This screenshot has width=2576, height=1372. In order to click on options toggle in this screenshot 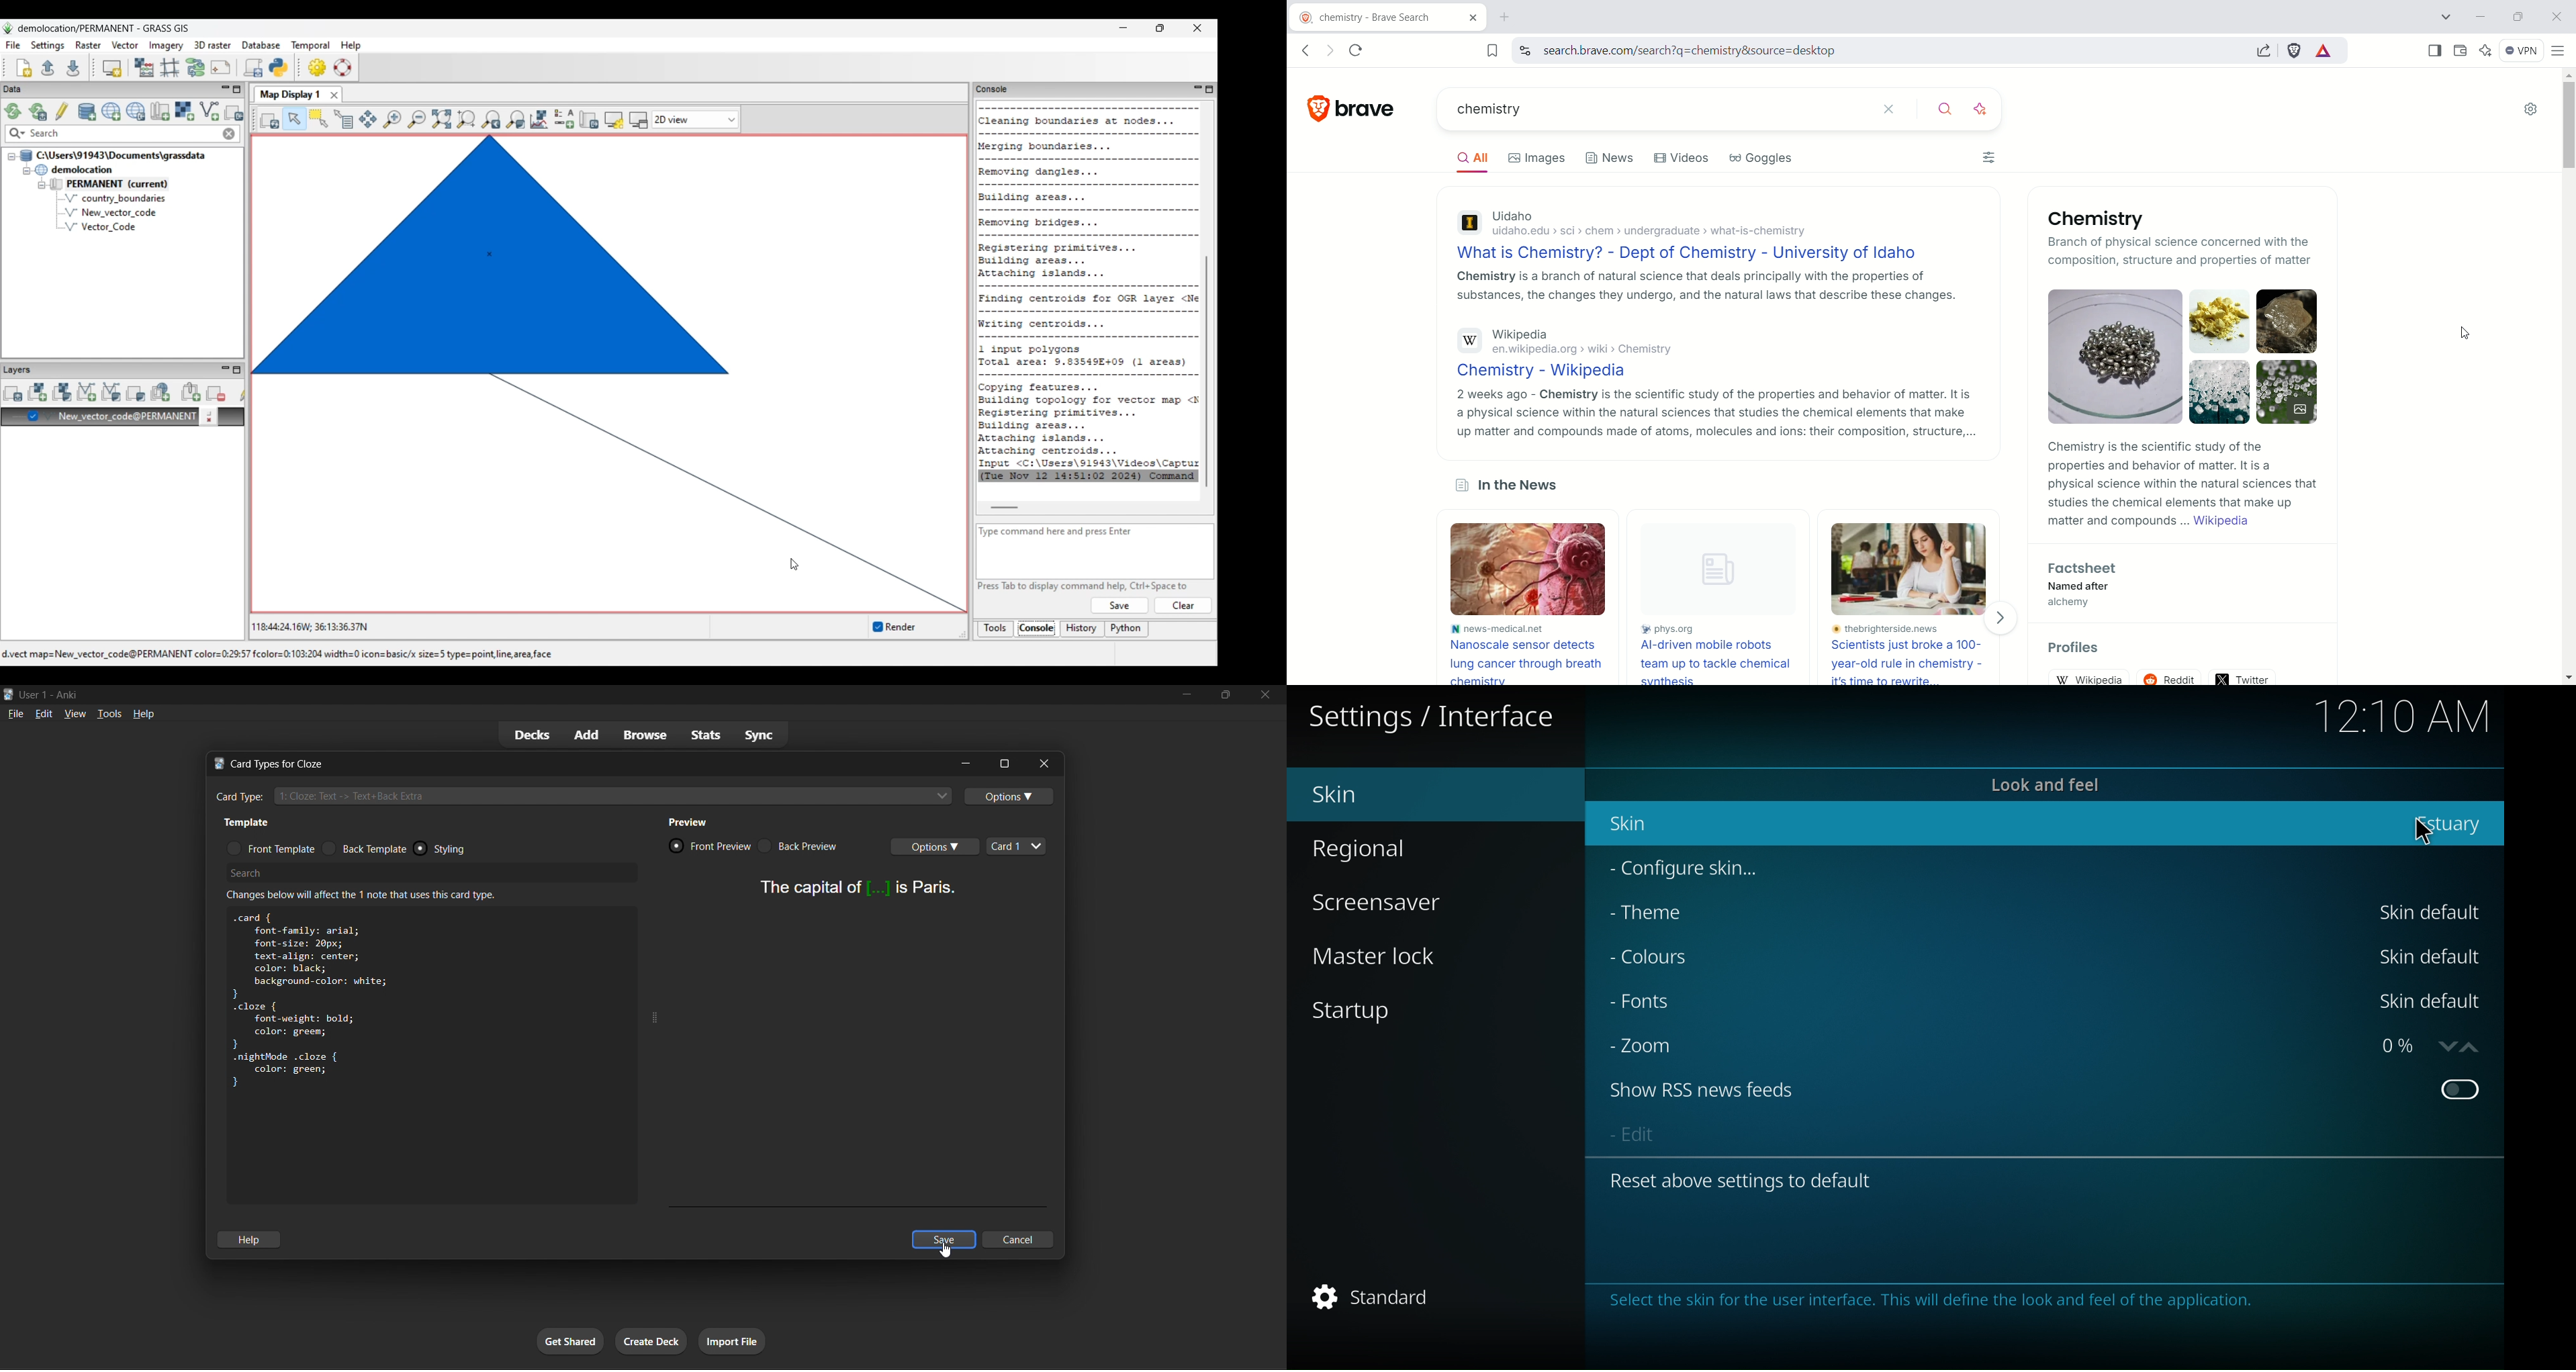, I will do `click(1010, 798)`.